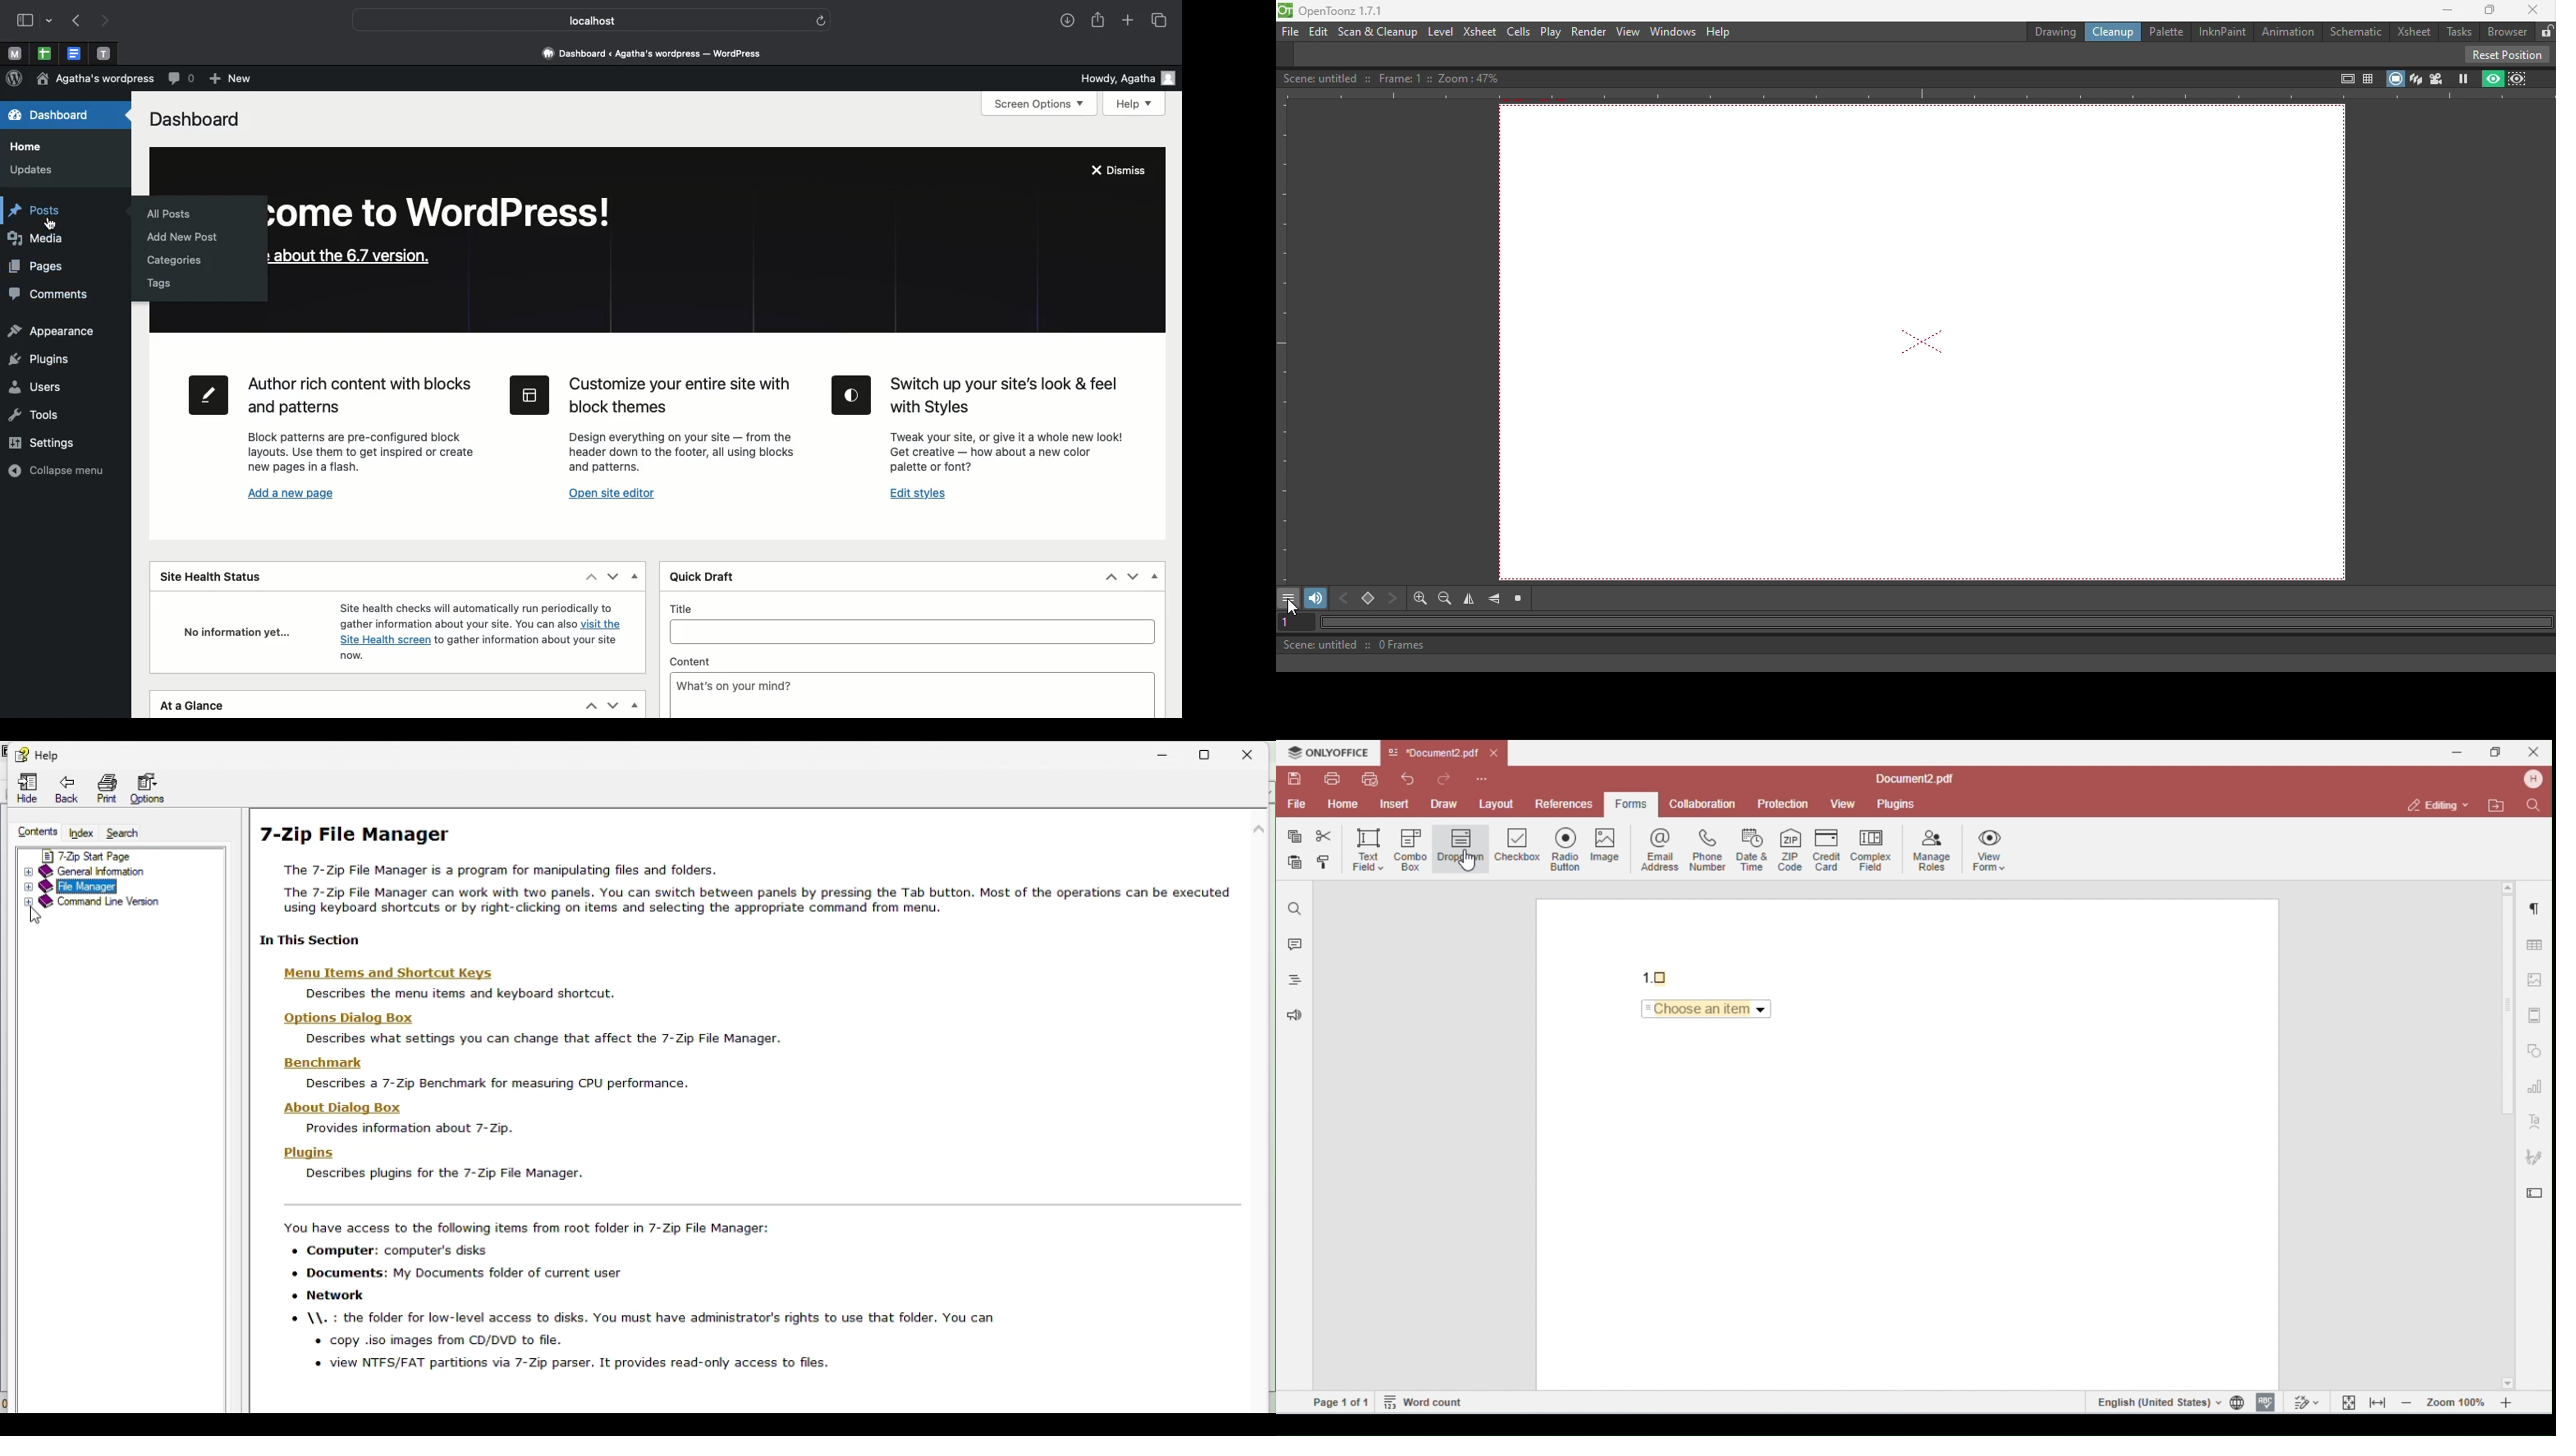 This screenshot has width=2576, height=1456. Describe the element at coordinates (1294, 607) in the screenshot. I see `cursor` at that location.